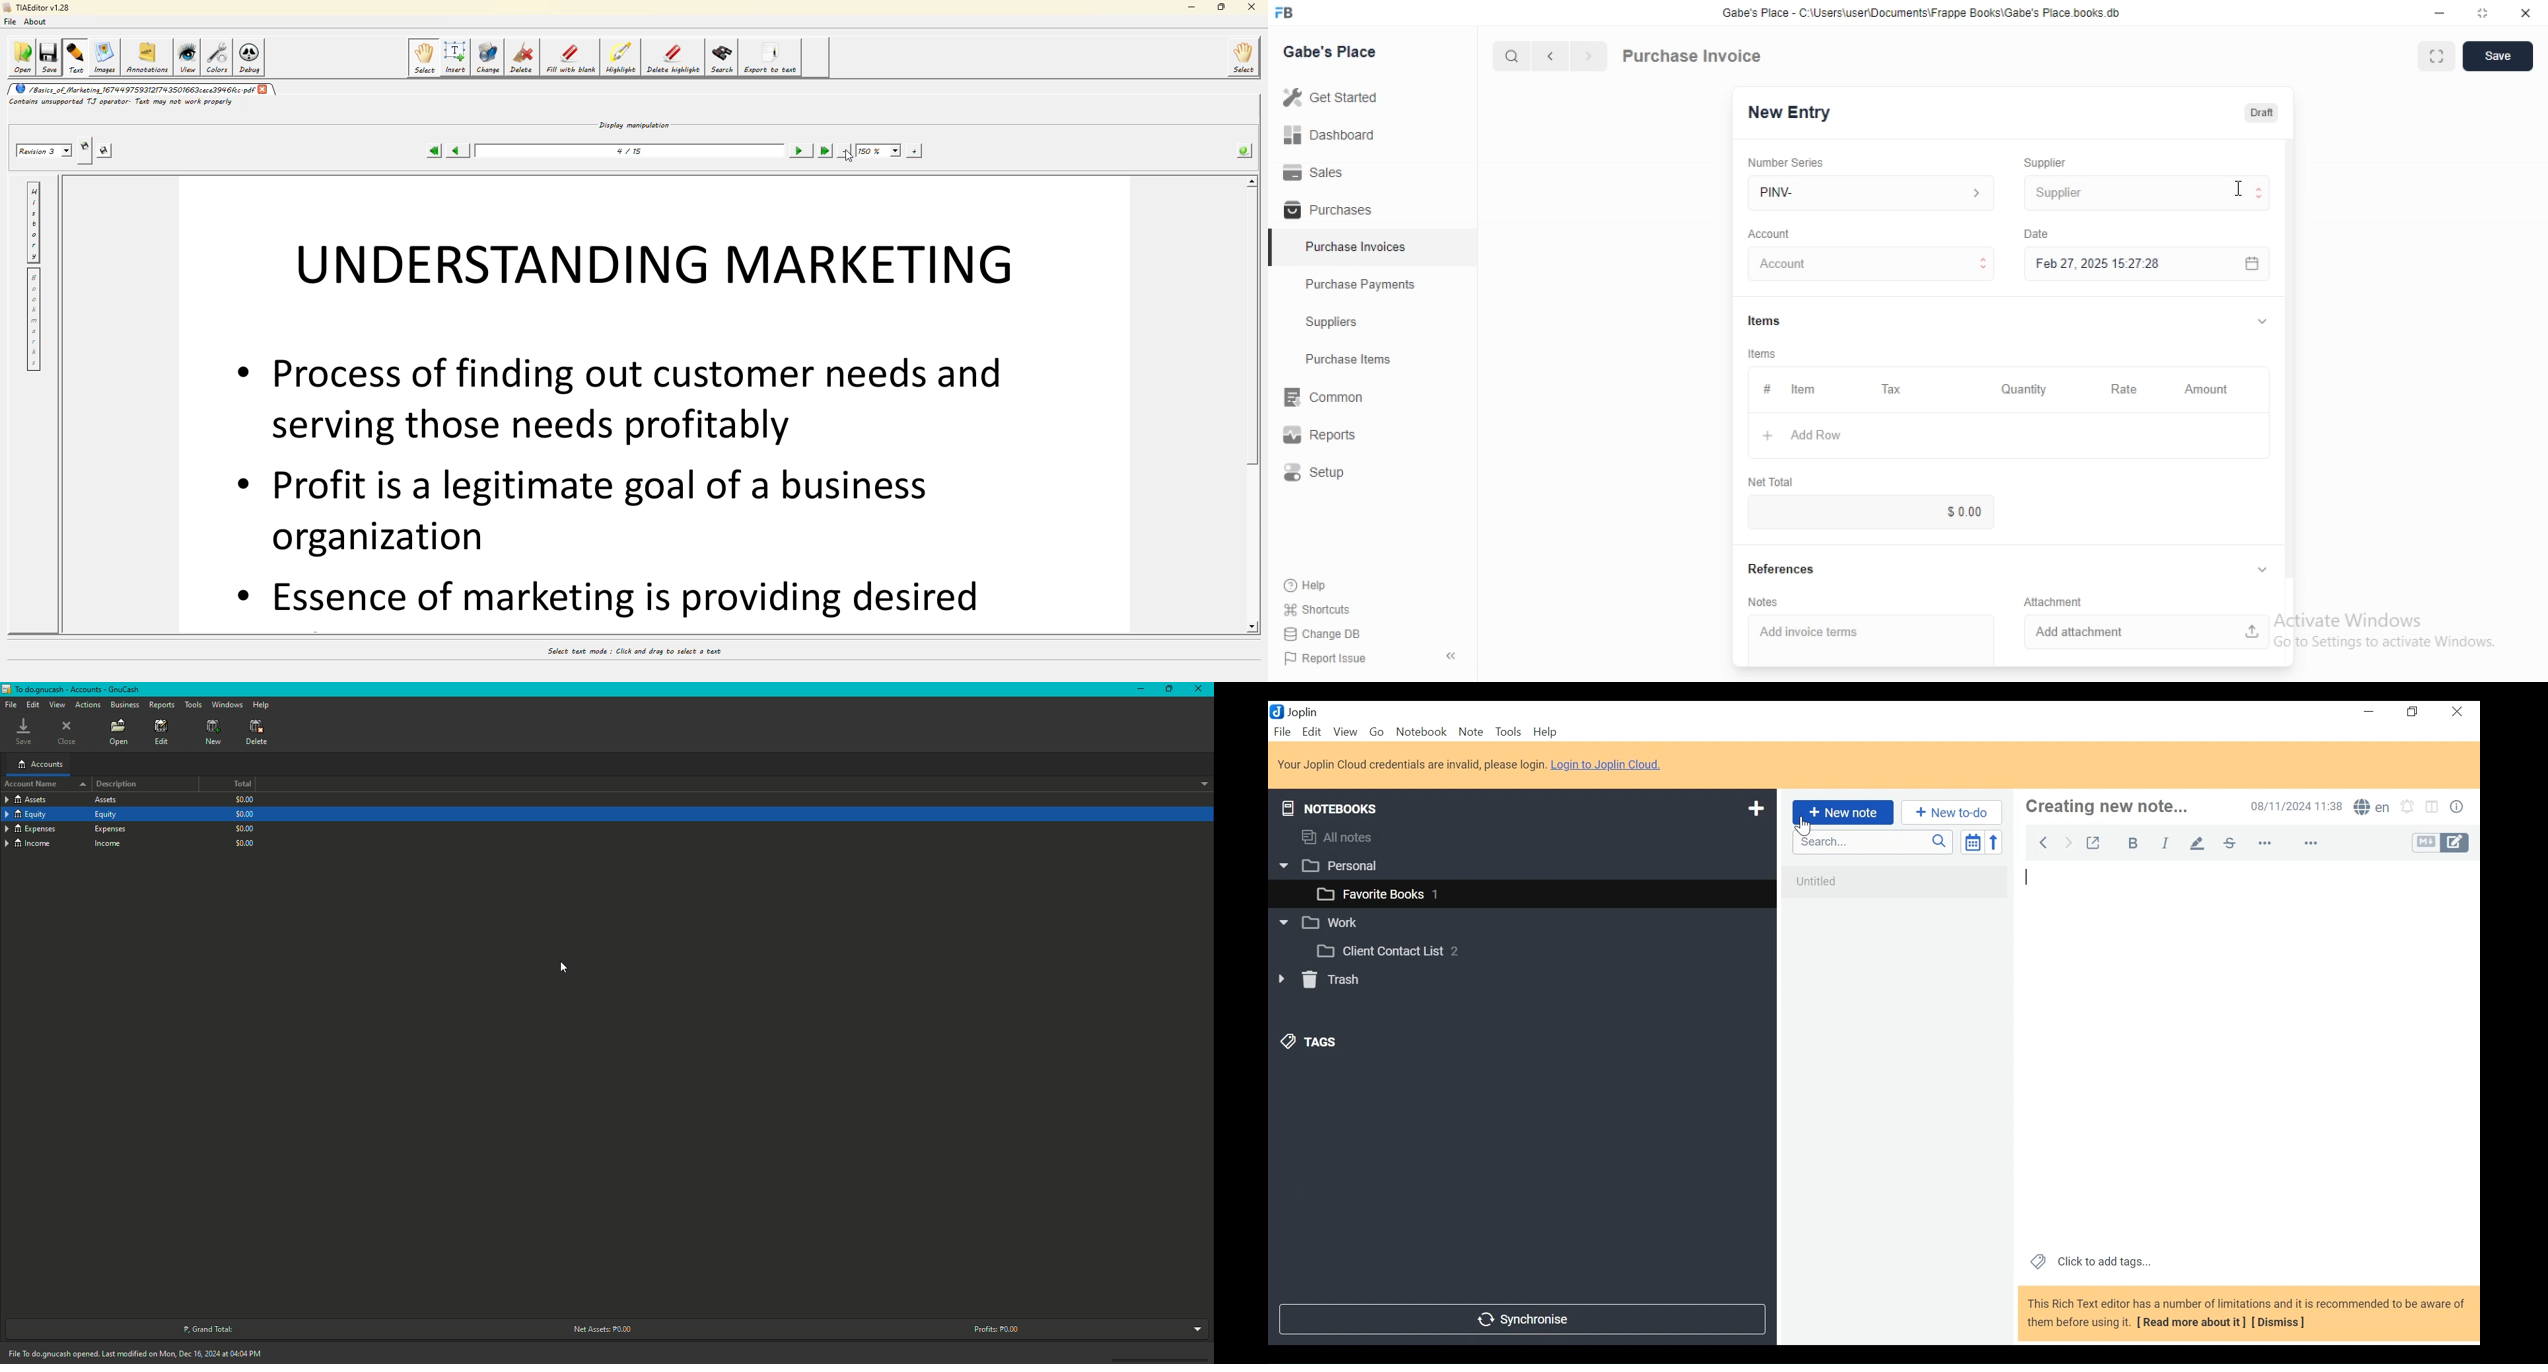 The width and height of the screenshot is (2548, 1372). I want to click on Strikethrough, so click(2231, 844).